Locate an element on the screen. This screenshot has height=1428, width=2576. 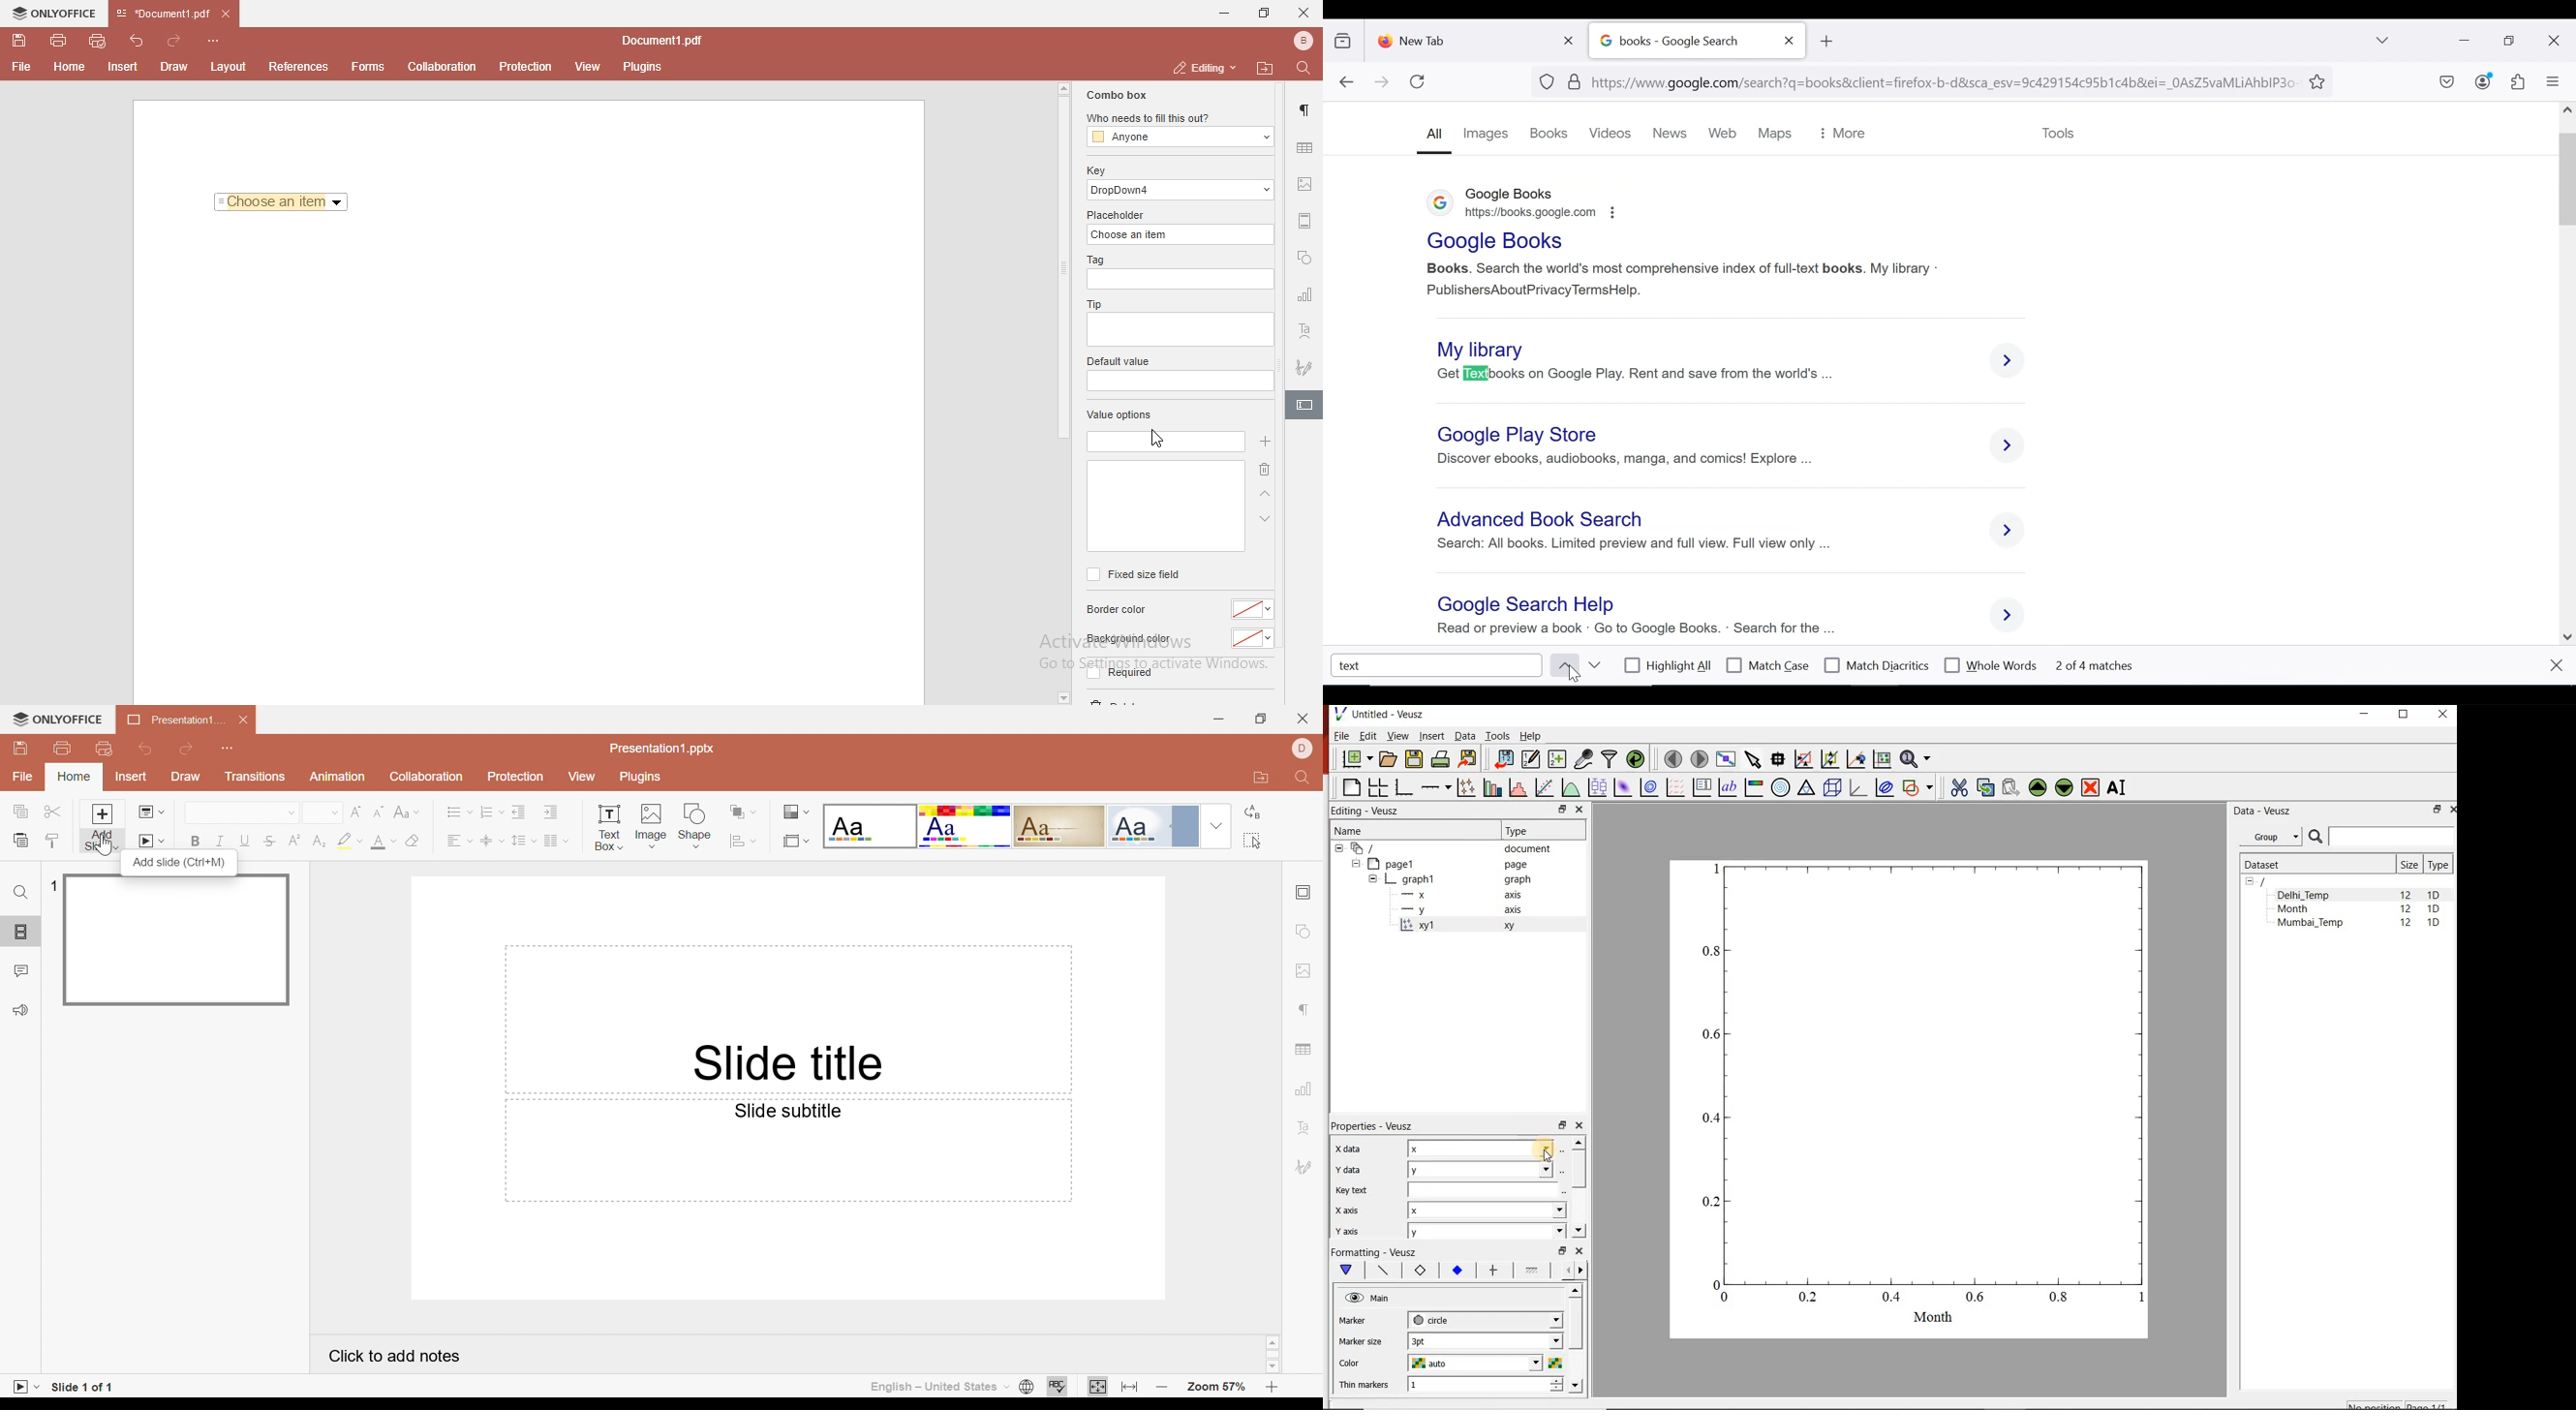
Fit to Slide is located at coordinates (1095, 1387).